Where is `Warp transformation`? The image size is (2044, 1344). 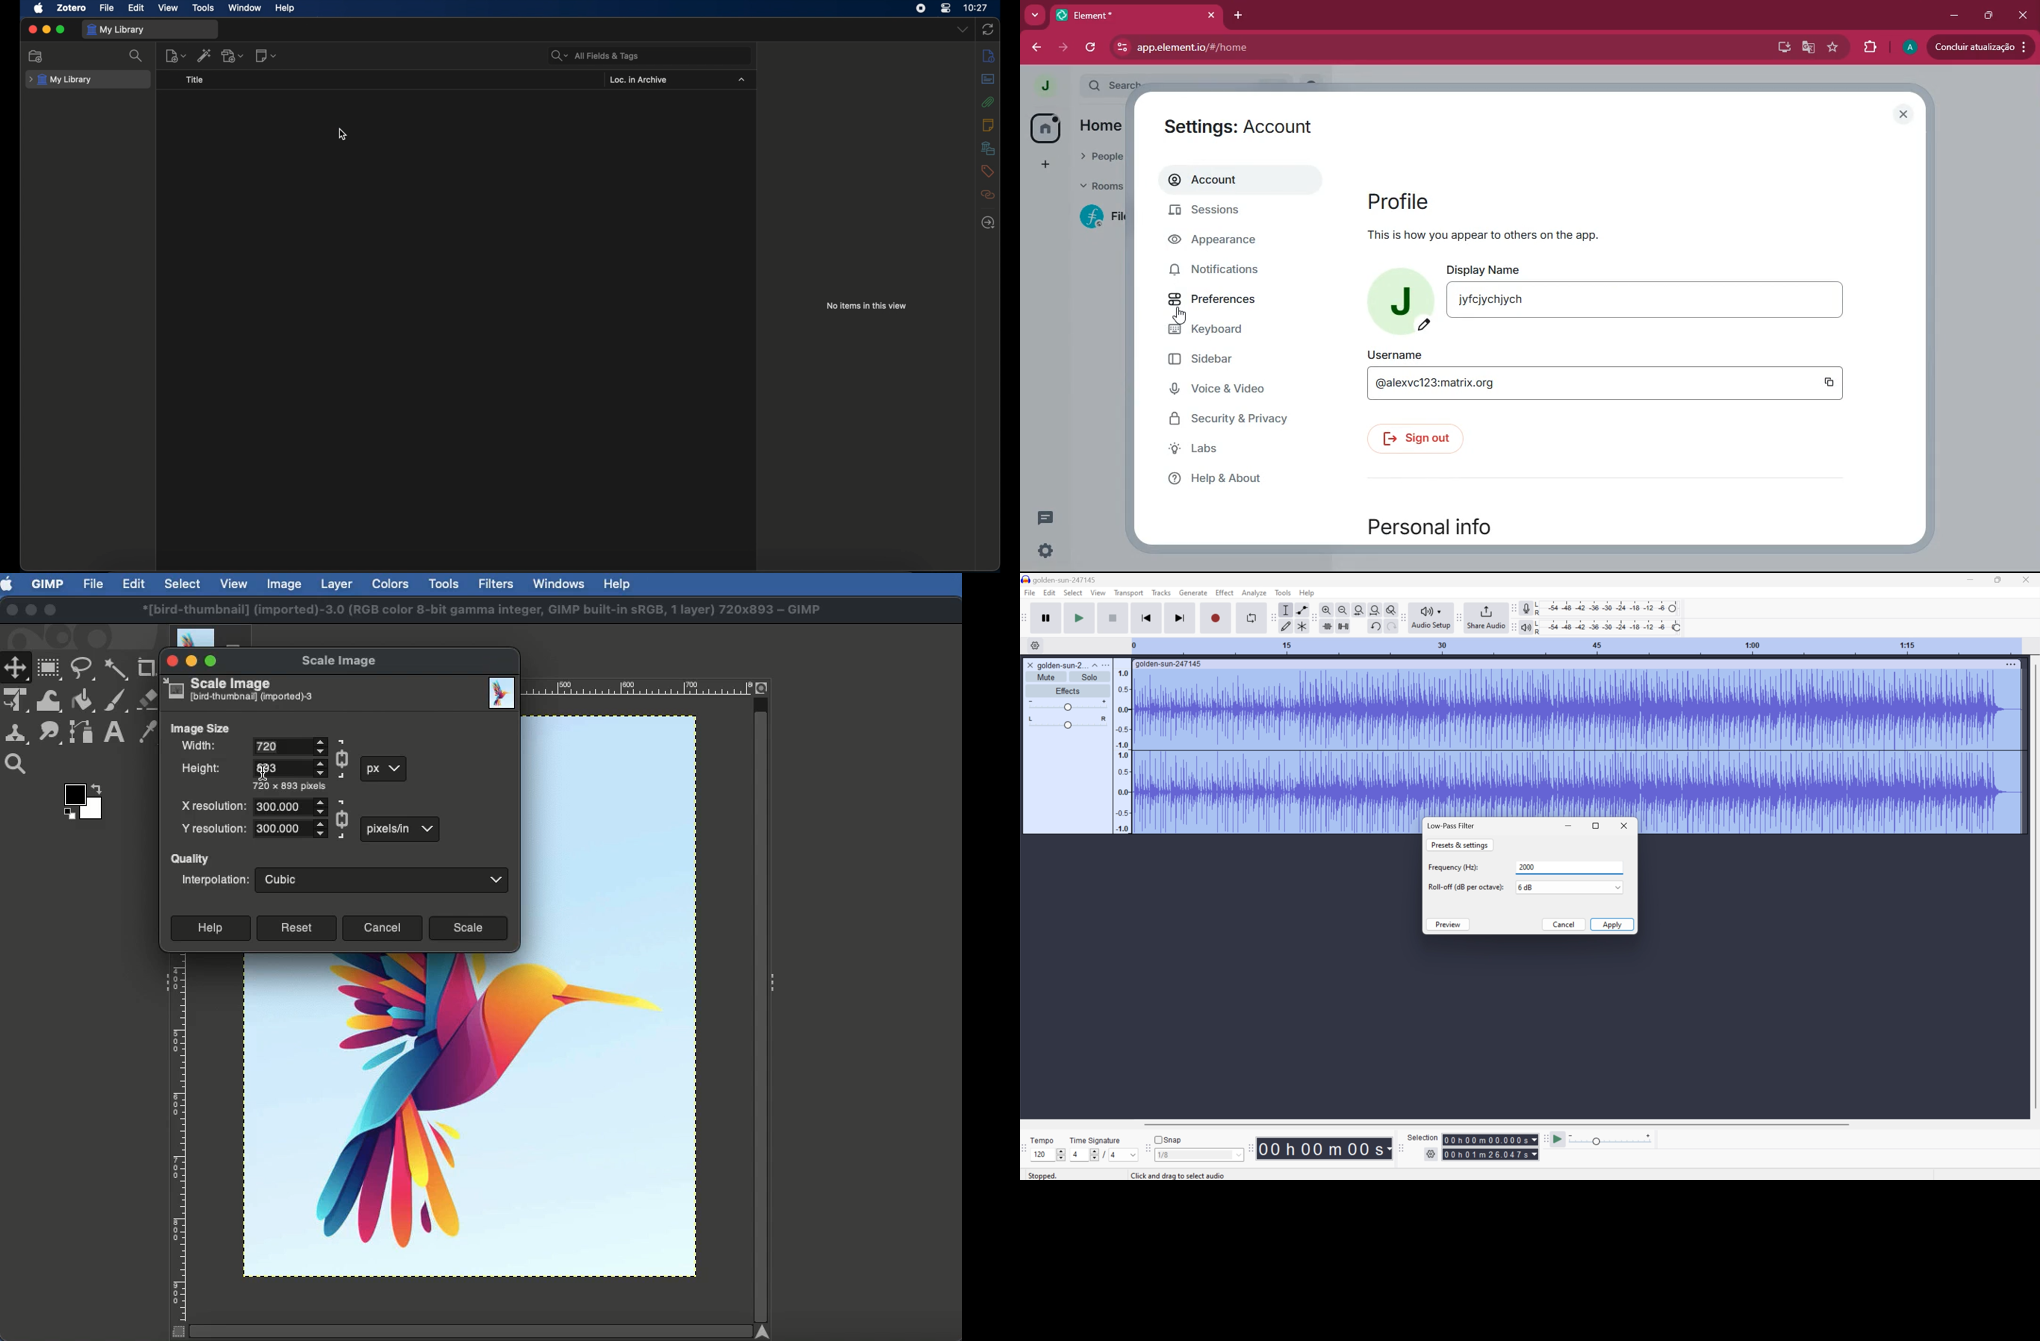
Warp transformation is located at coordinates (50, 699).